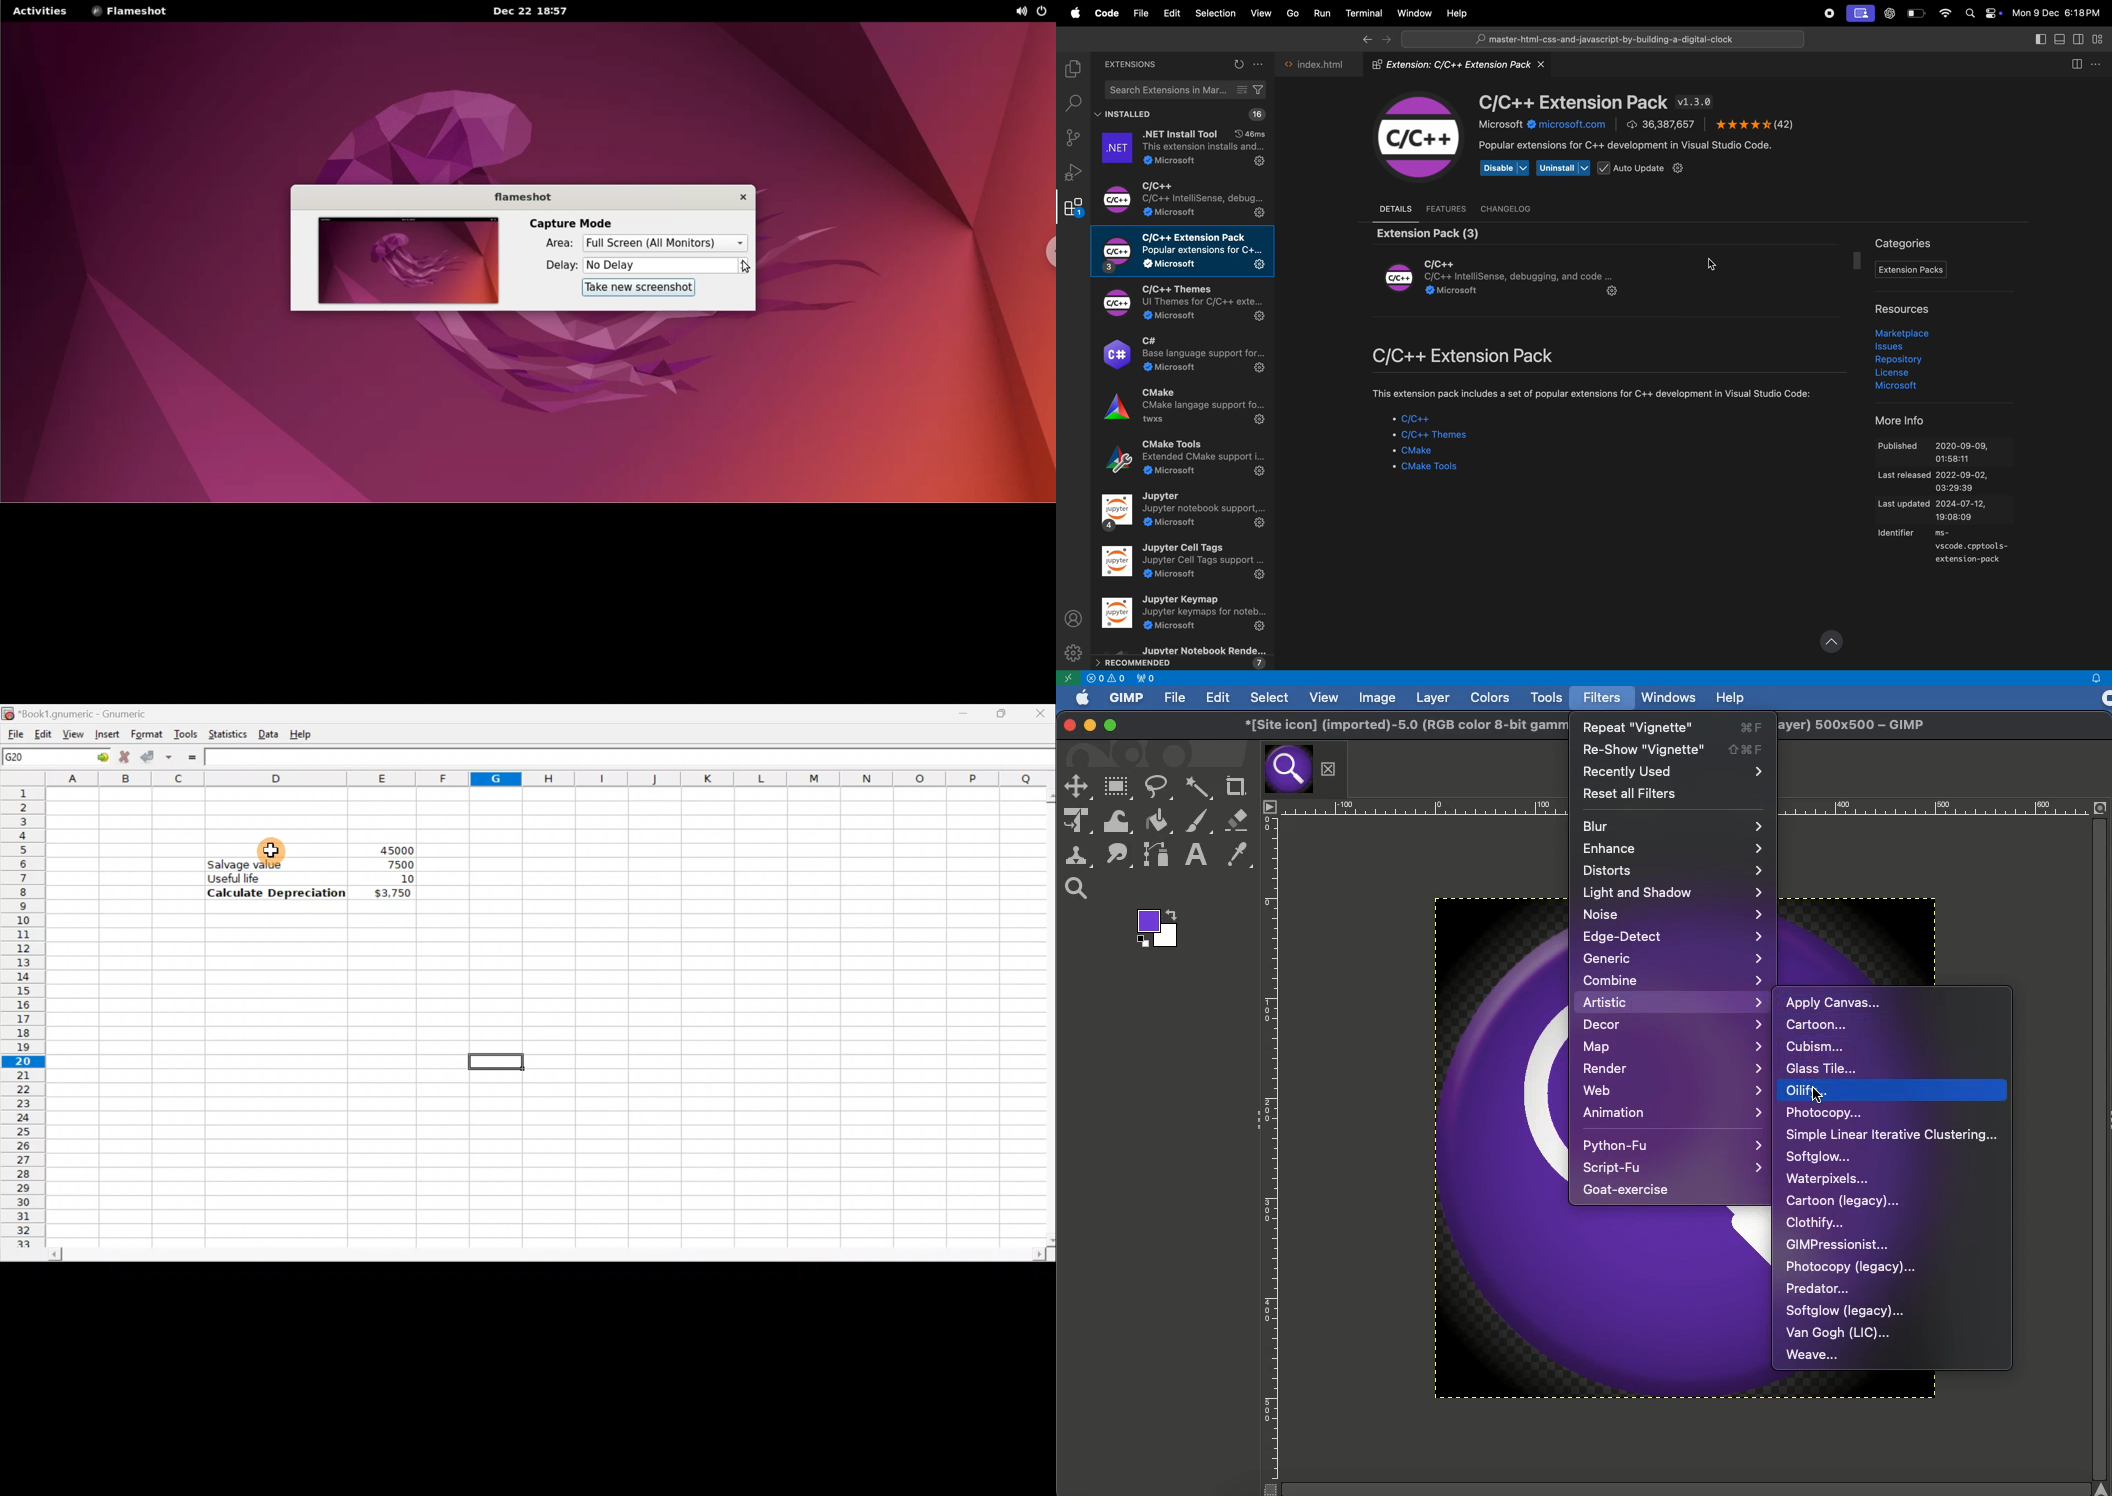 This screenshot has width=2128, height=1512. I want to click on Scroll bar, so click(1044, 1015).